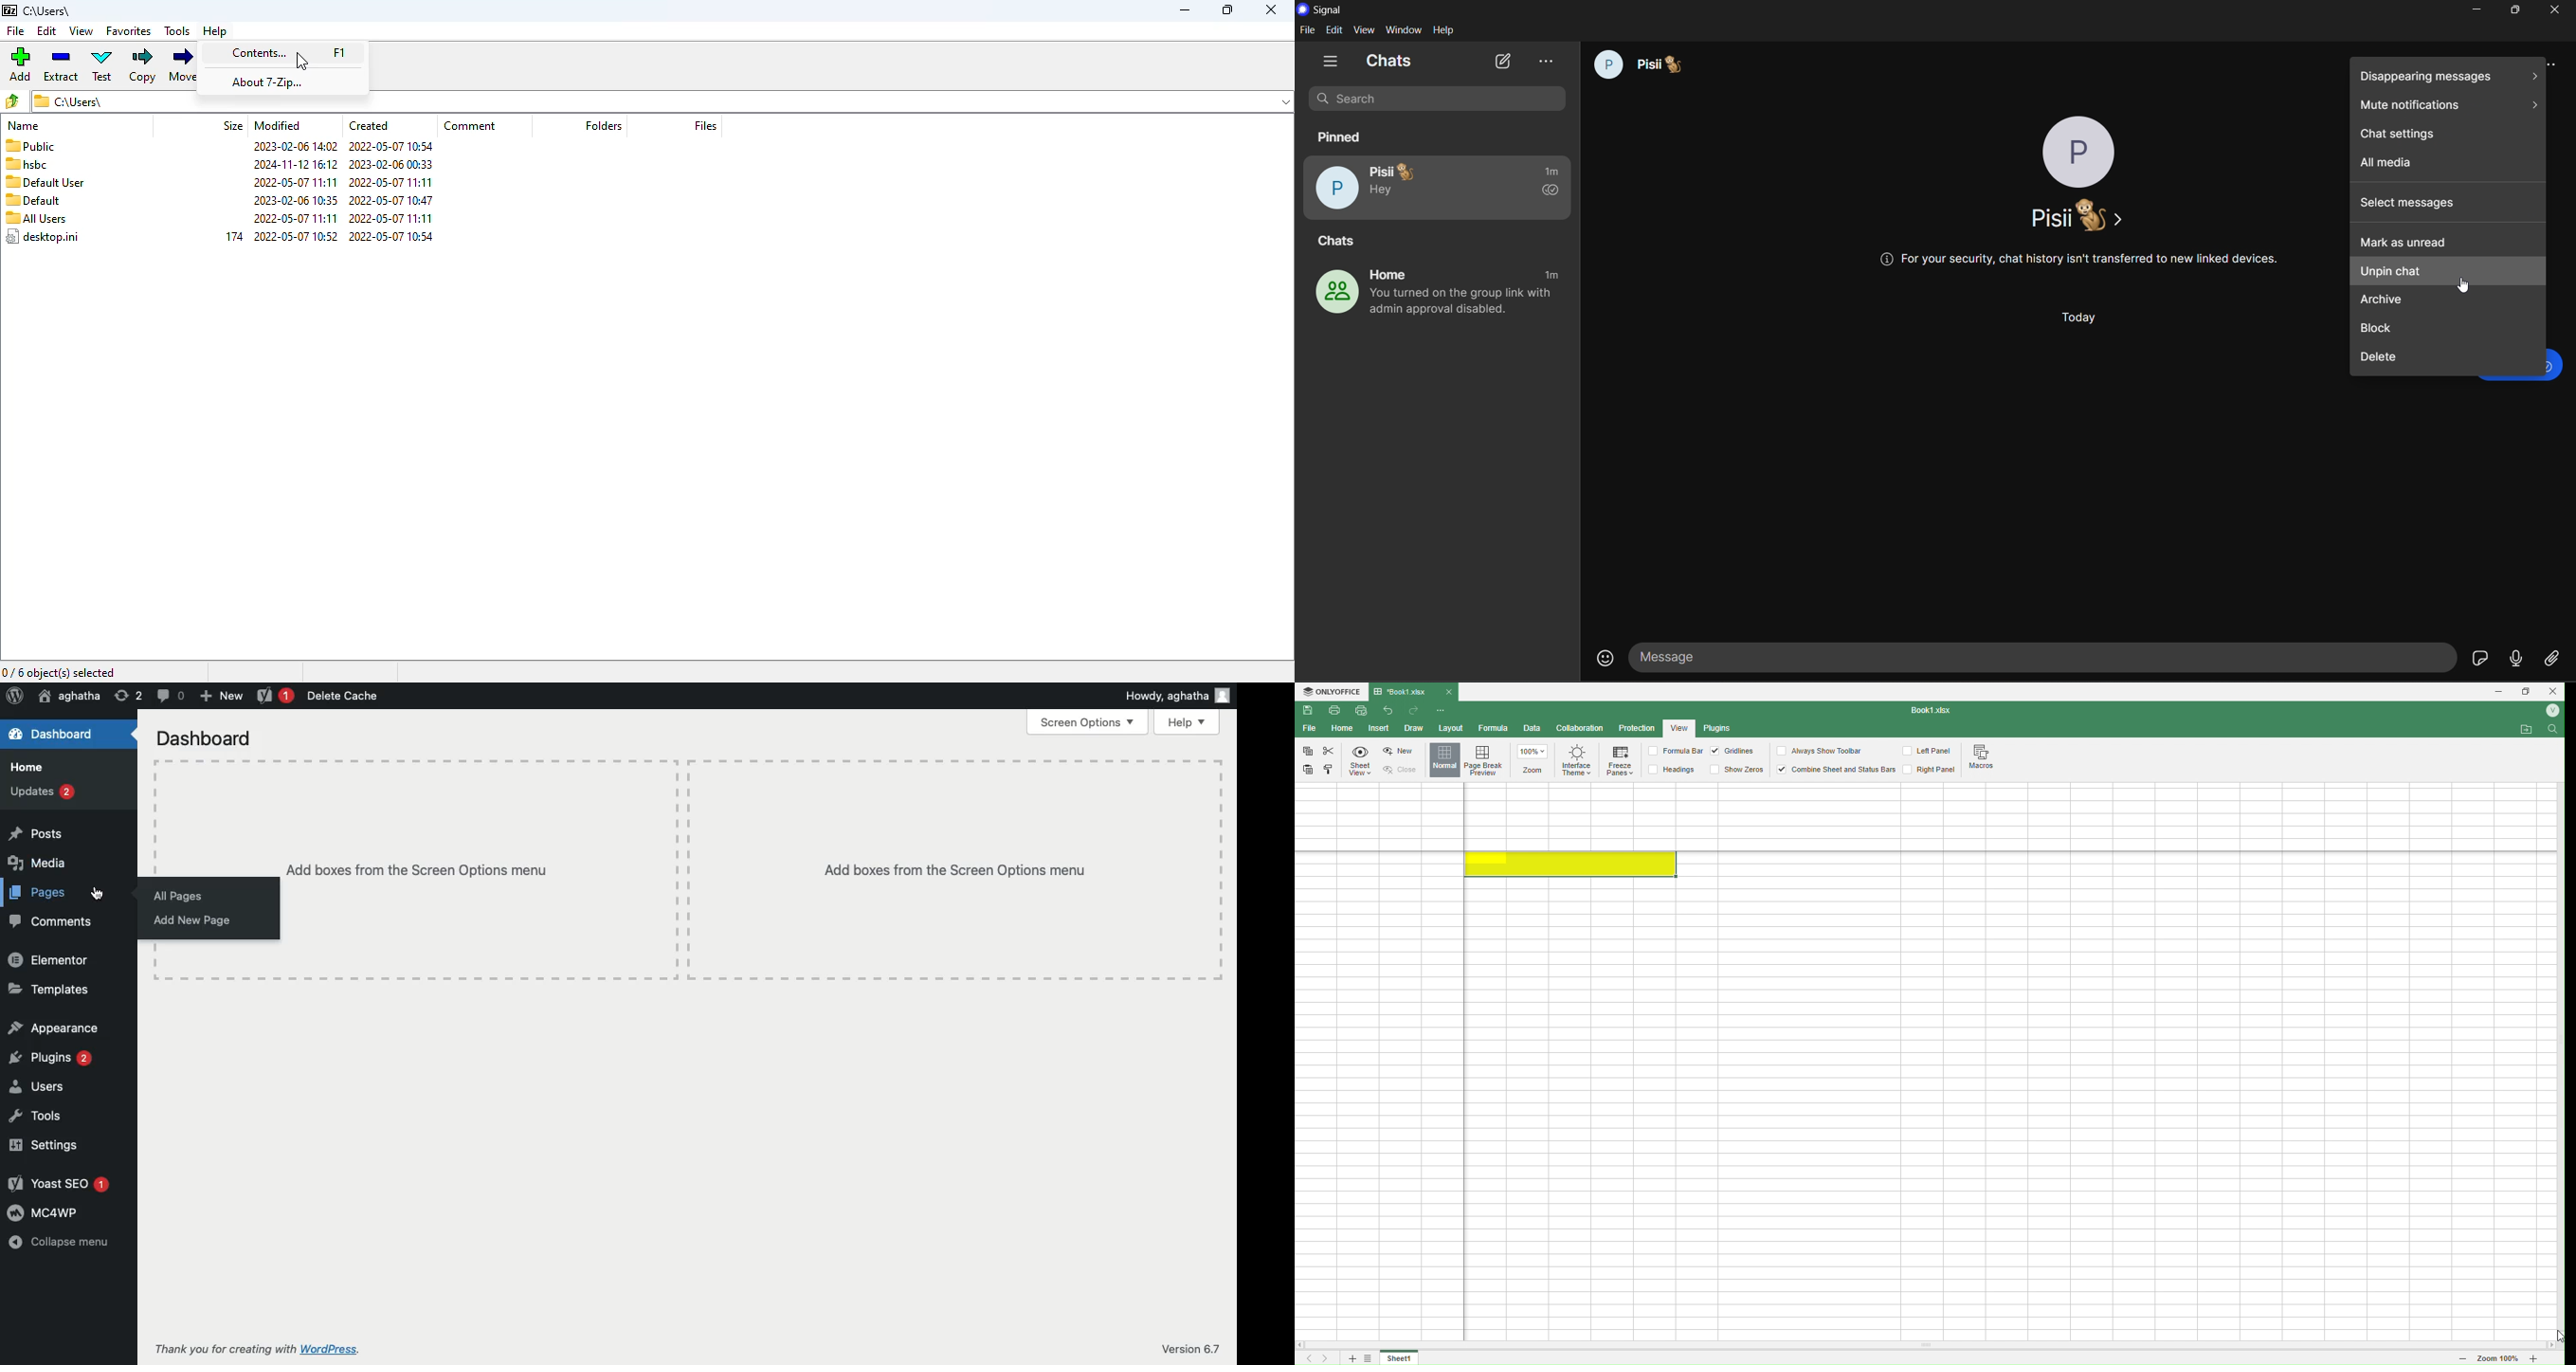  What do you see at coordinates (208, 896) in the screenshot?
I see `All pages` at bounding box center [208, 896].